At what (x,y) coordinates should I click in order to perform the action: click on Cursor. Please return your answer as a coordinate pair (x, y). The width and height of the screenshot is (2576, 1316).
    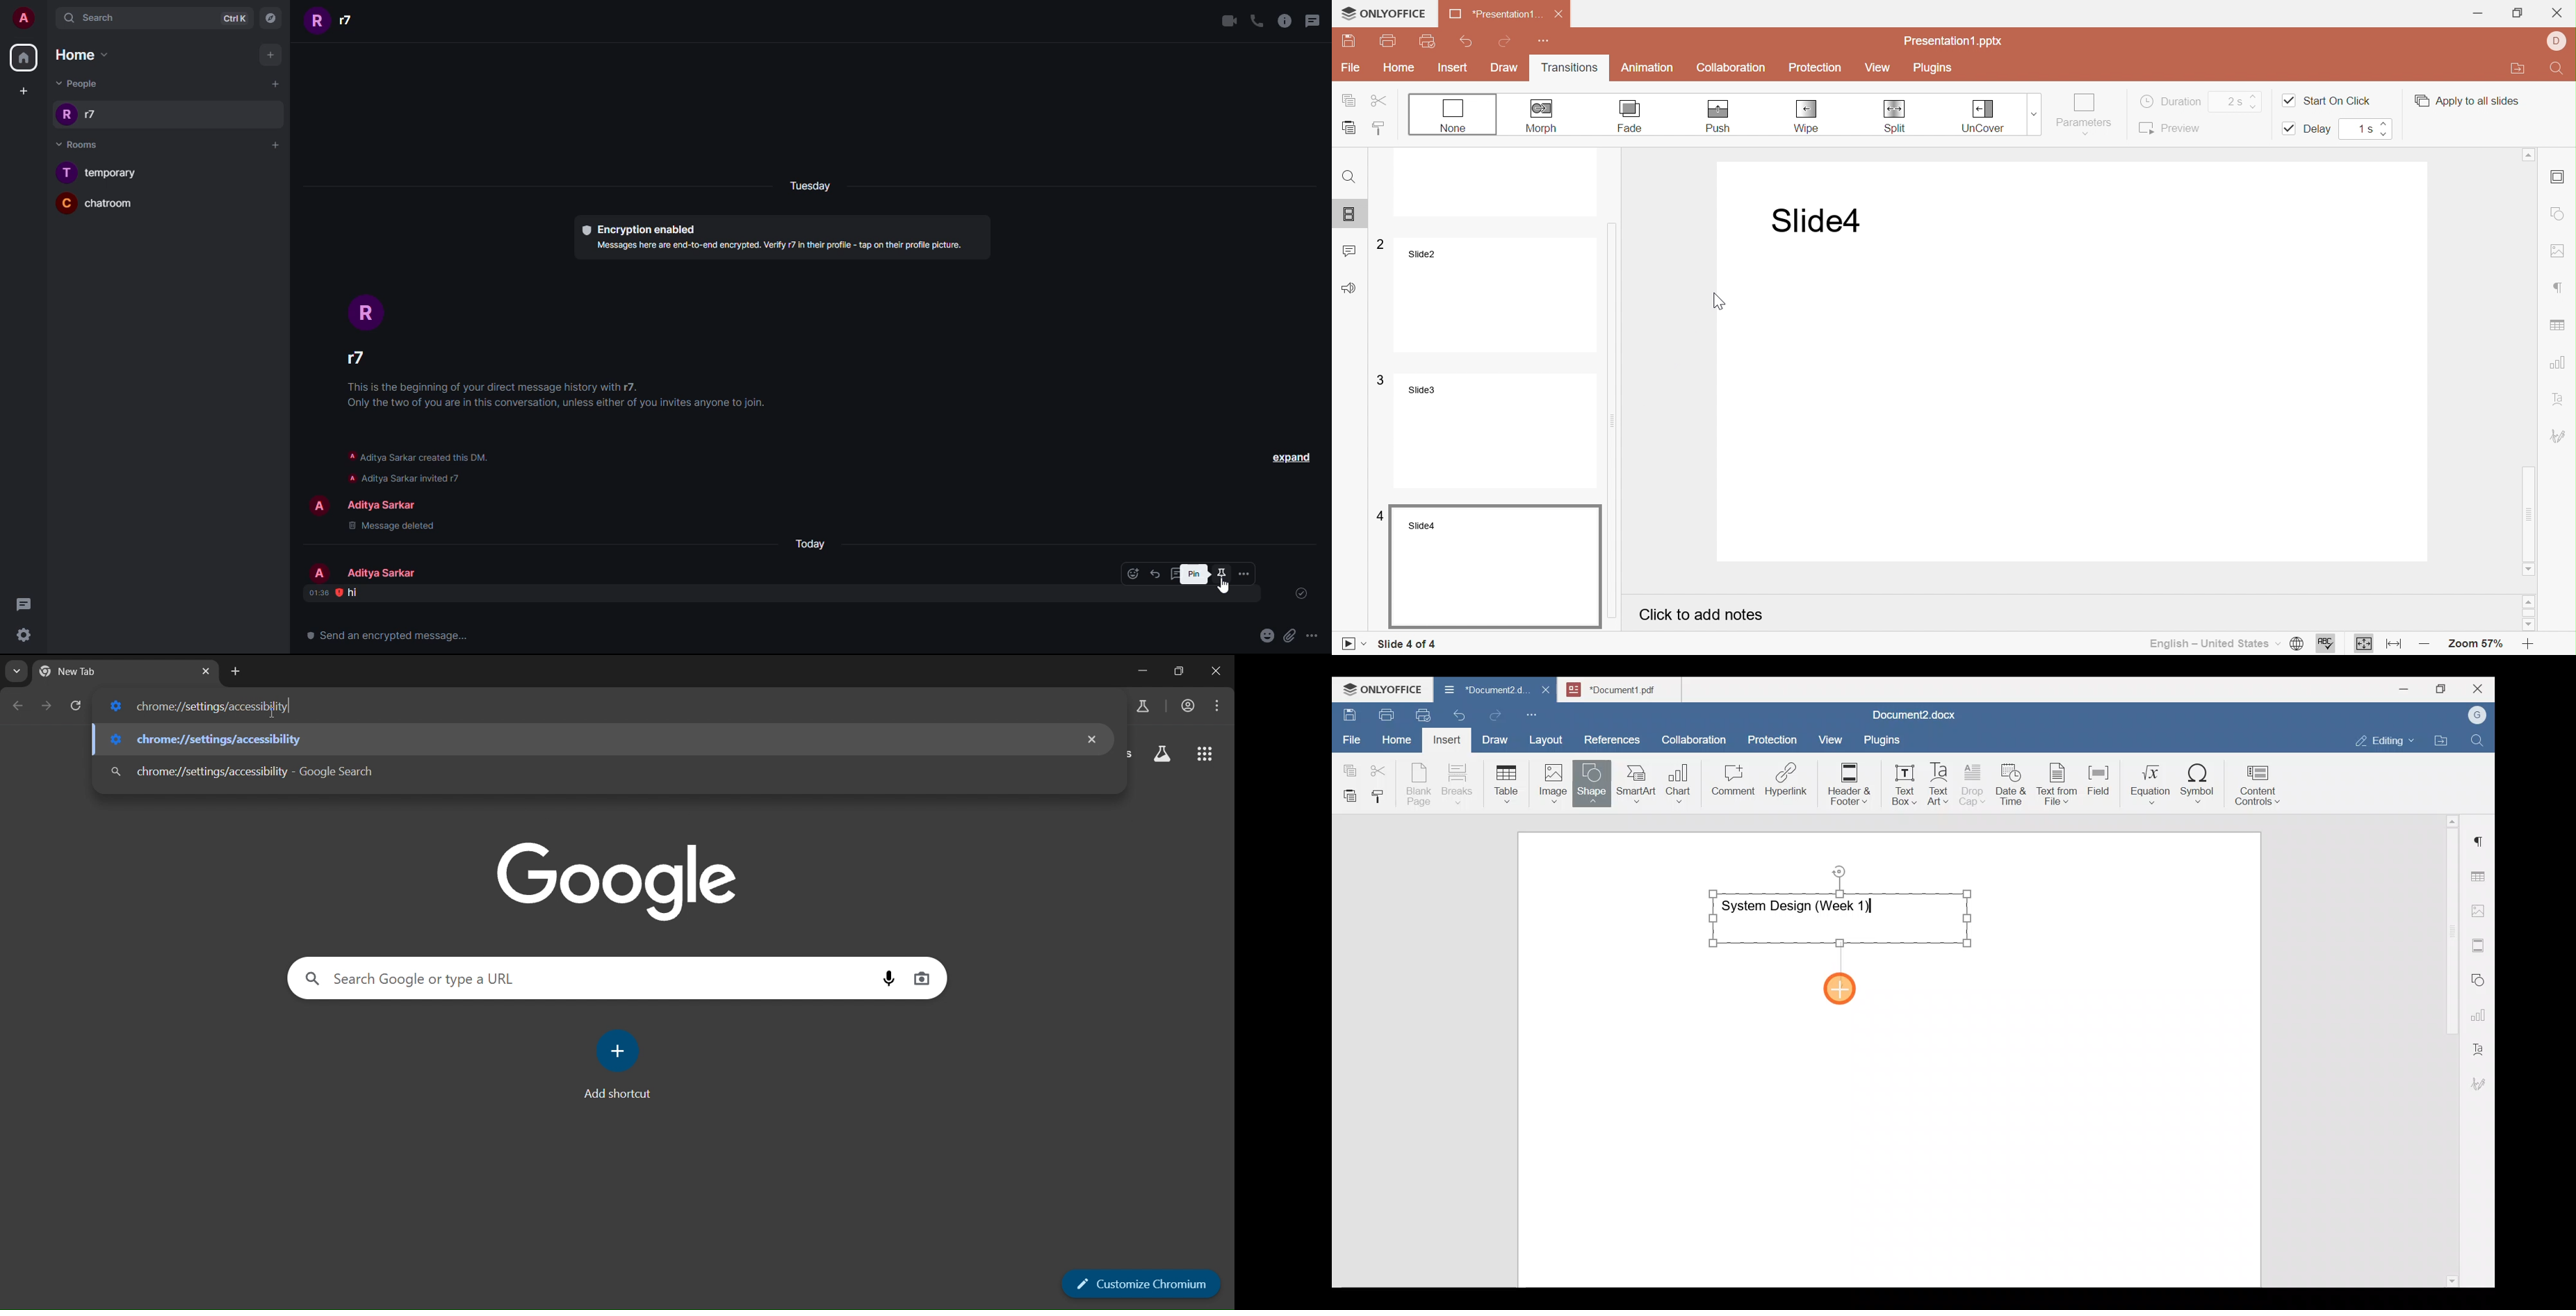
    Looking at the image, I should click on (1718, 300).